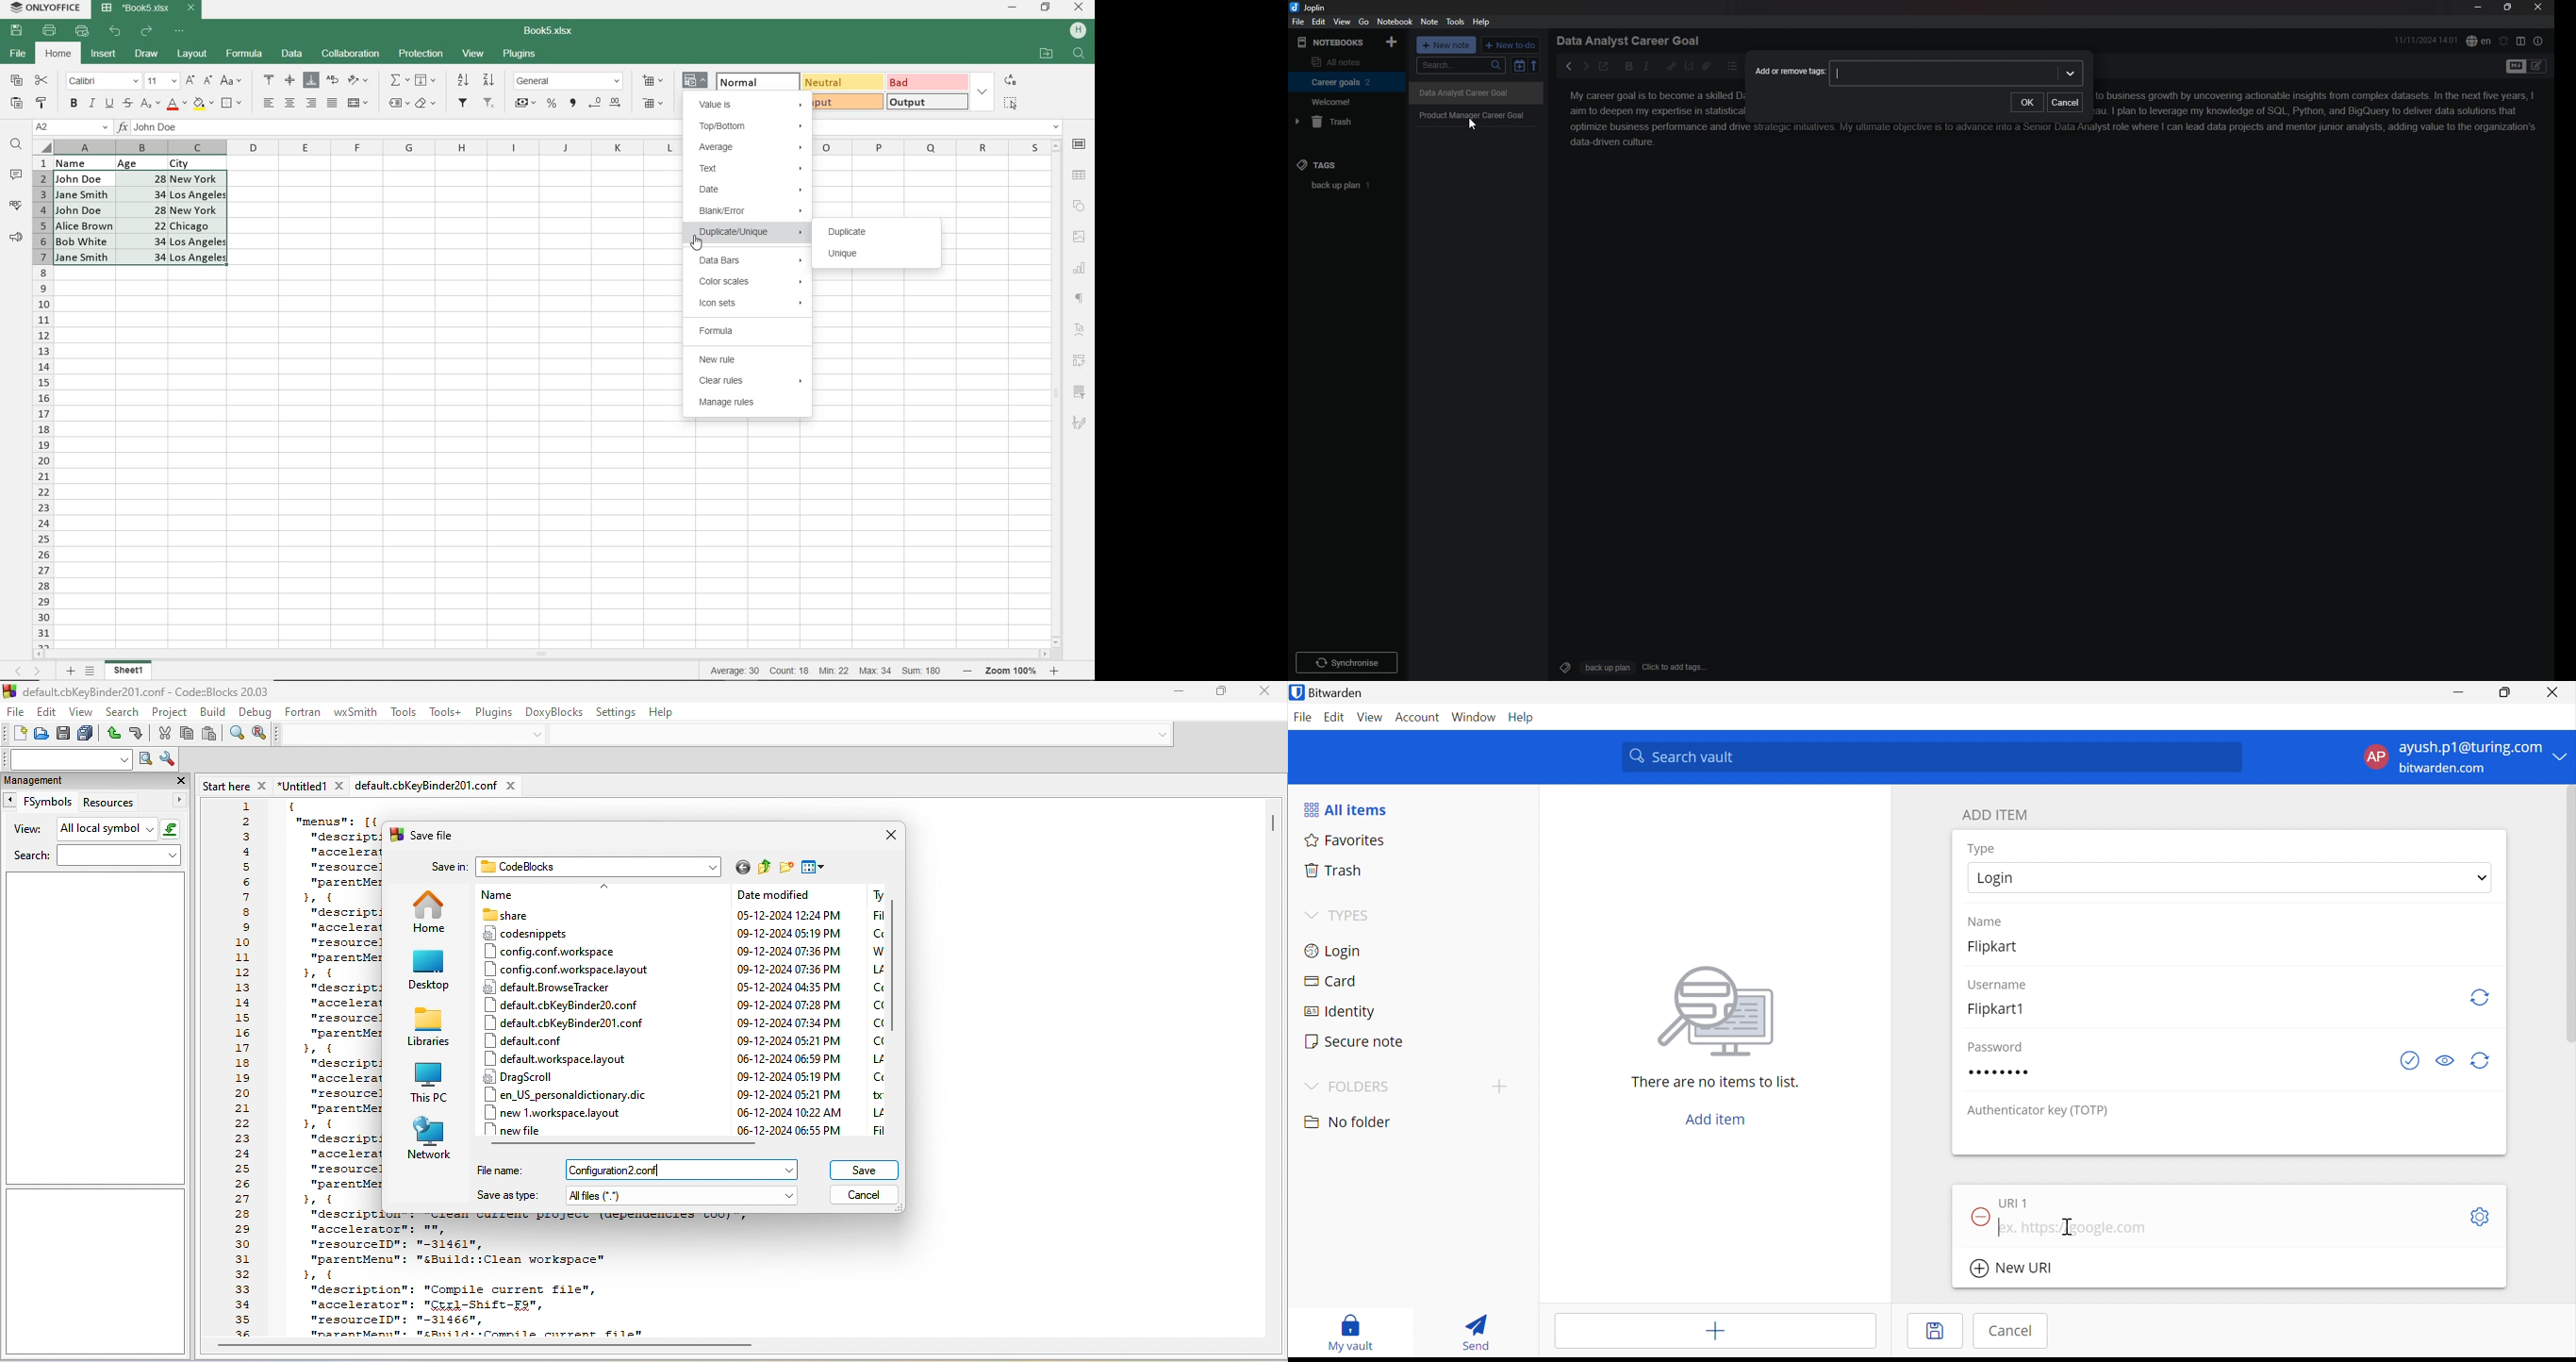 This screenshot has width=2576, height=1372. Describe the element at coordinates (82, 31) in the screenshot. I see `QUICK PRINT` at that location.